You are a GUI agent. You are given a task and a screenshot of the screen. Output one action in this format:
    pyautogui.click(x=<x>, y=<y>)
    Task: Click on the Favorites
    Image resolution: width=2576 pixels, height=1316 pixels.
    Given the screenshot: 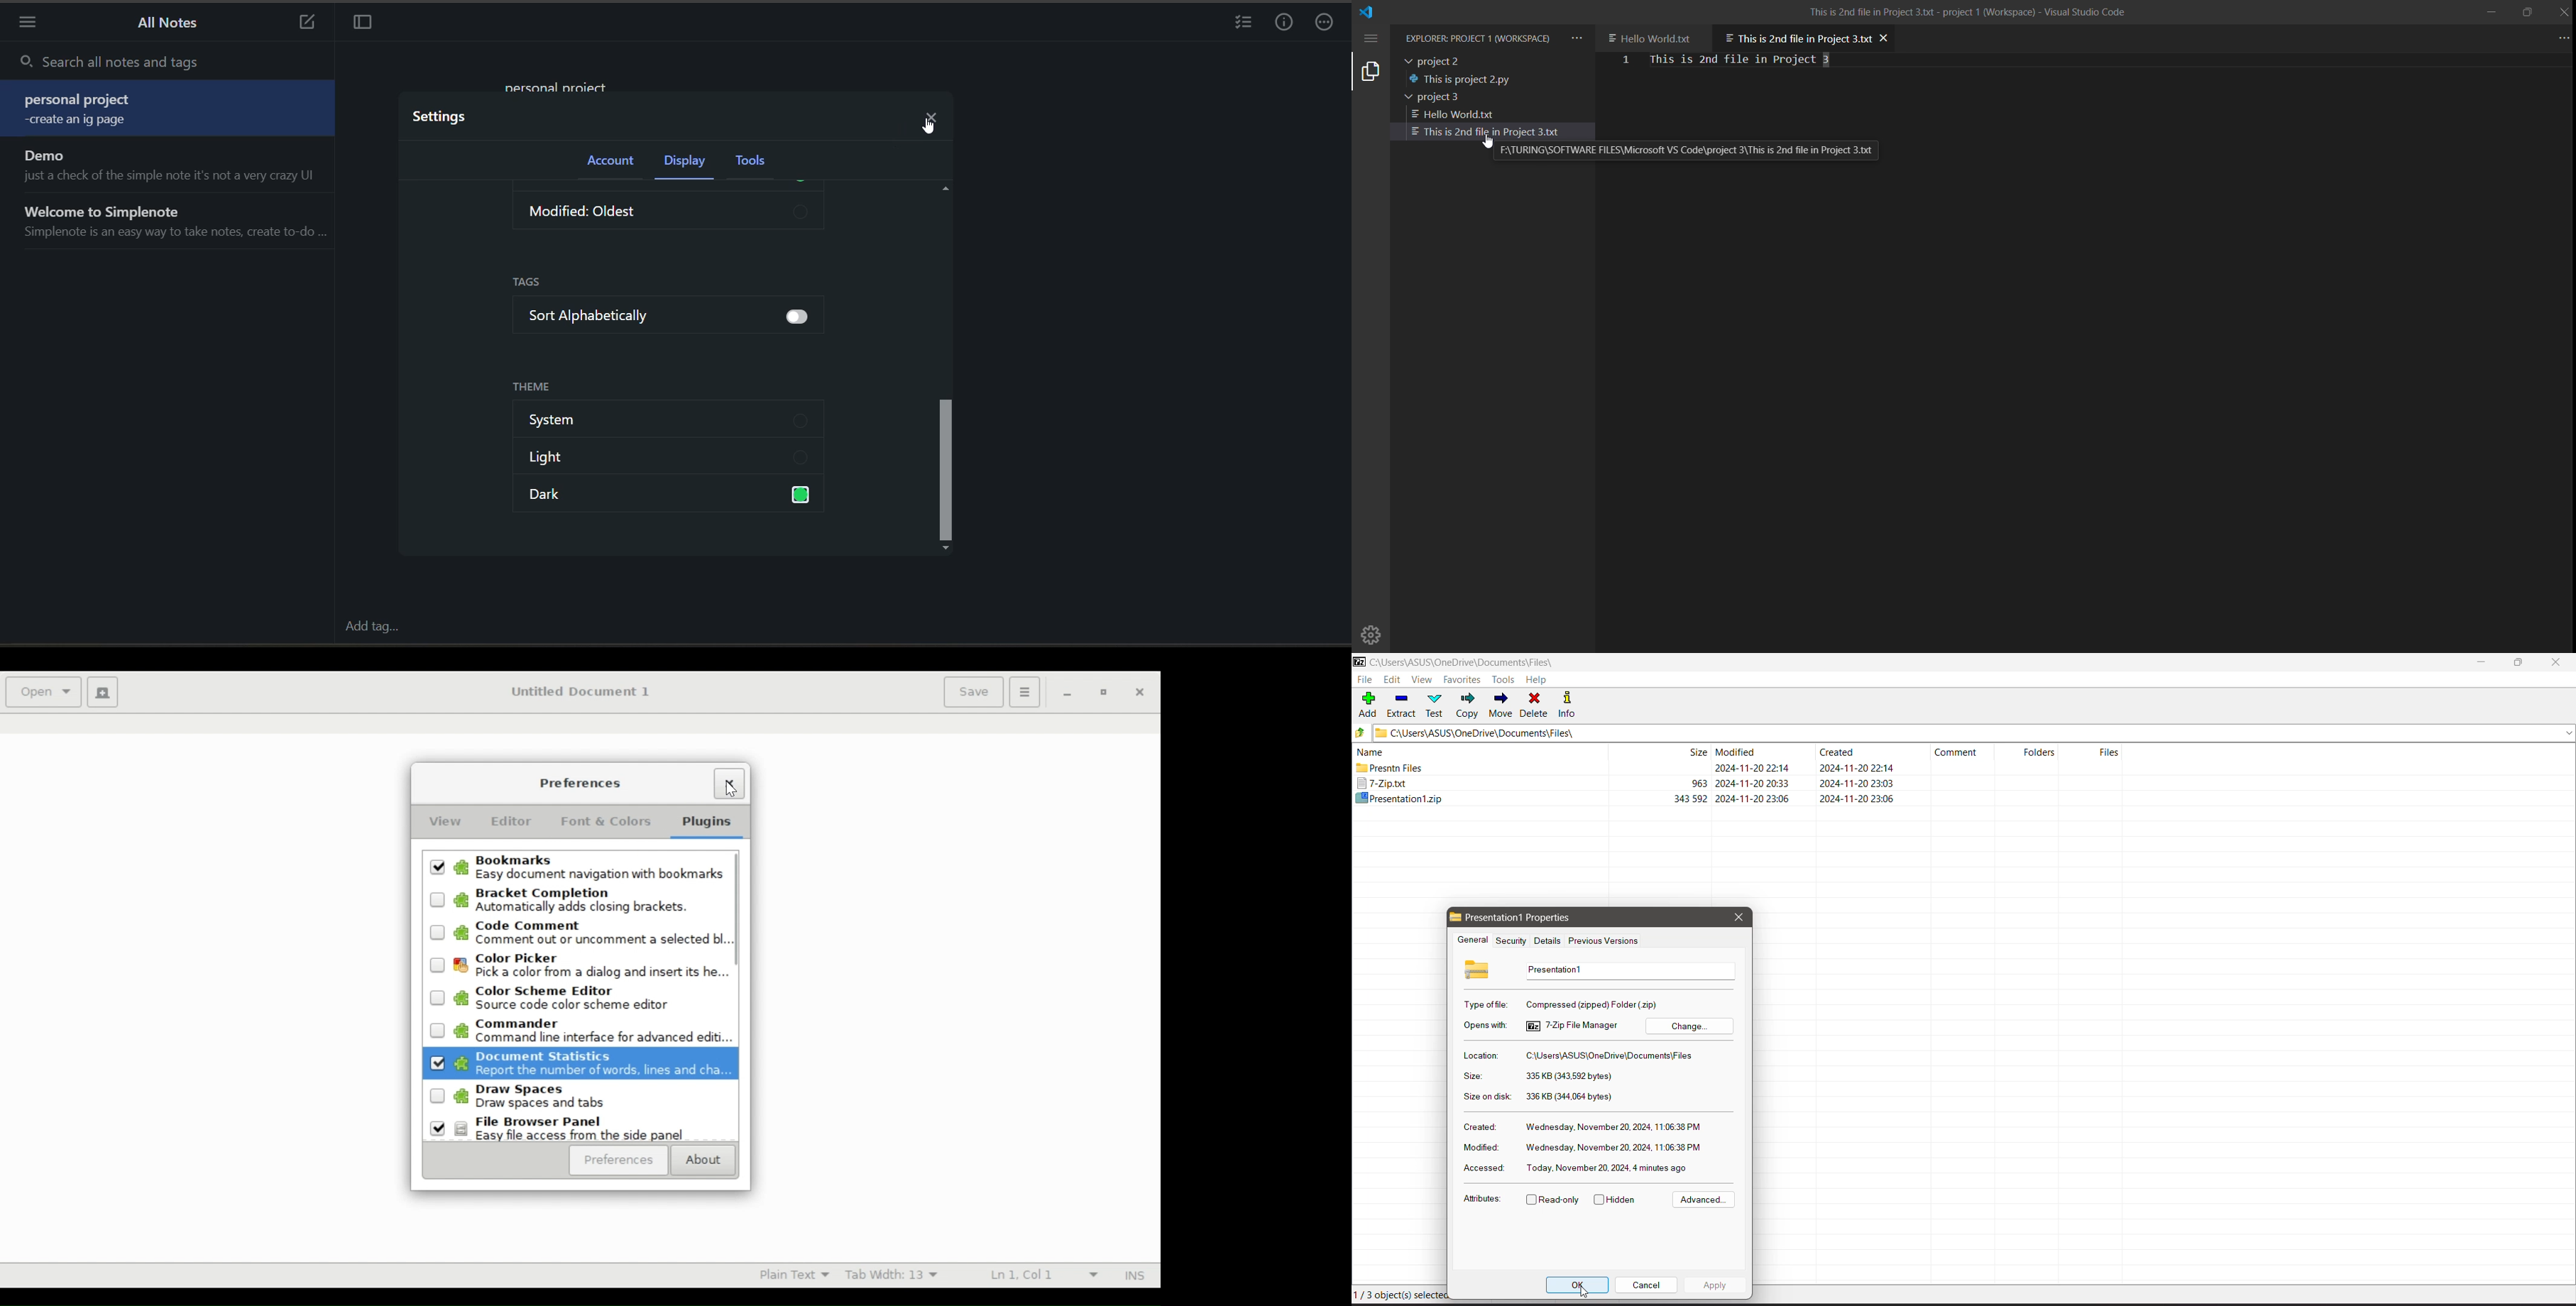 What is the action you would take?
    pyautogui.click(x=1462, y=680)
    